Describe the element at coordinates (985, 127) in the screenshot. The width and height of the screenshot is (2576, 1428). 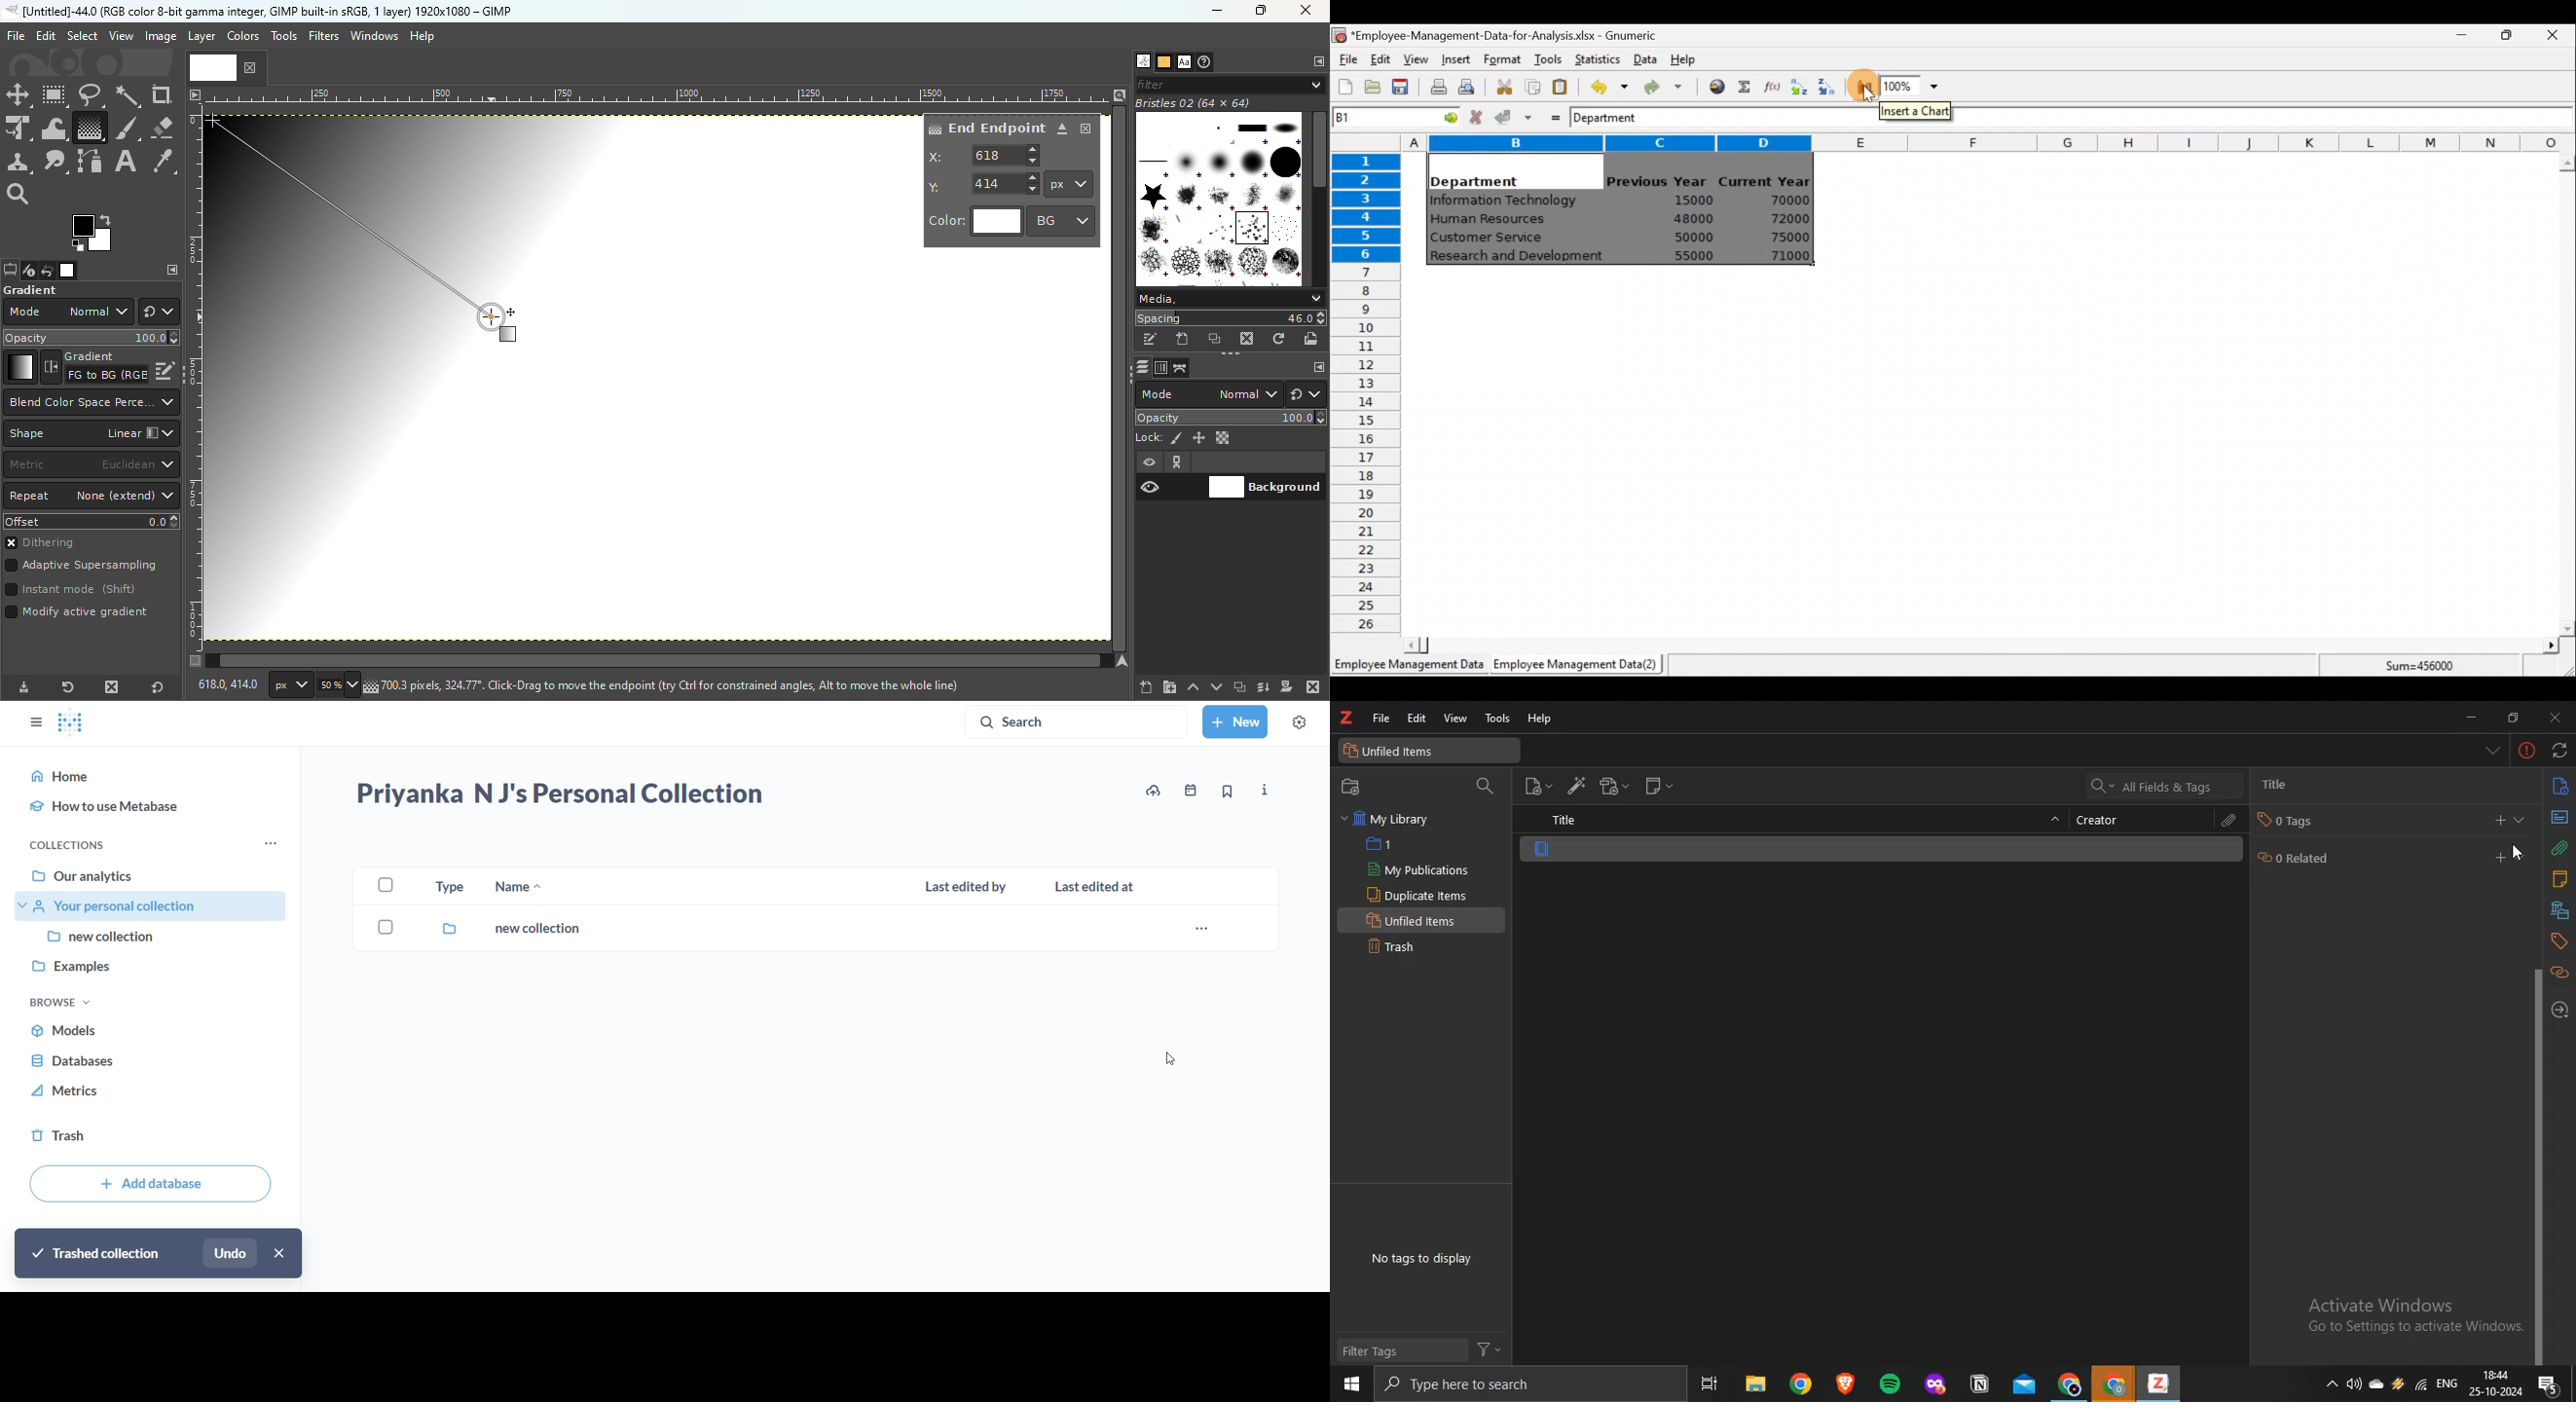
I see `End Endpoint` at that location.